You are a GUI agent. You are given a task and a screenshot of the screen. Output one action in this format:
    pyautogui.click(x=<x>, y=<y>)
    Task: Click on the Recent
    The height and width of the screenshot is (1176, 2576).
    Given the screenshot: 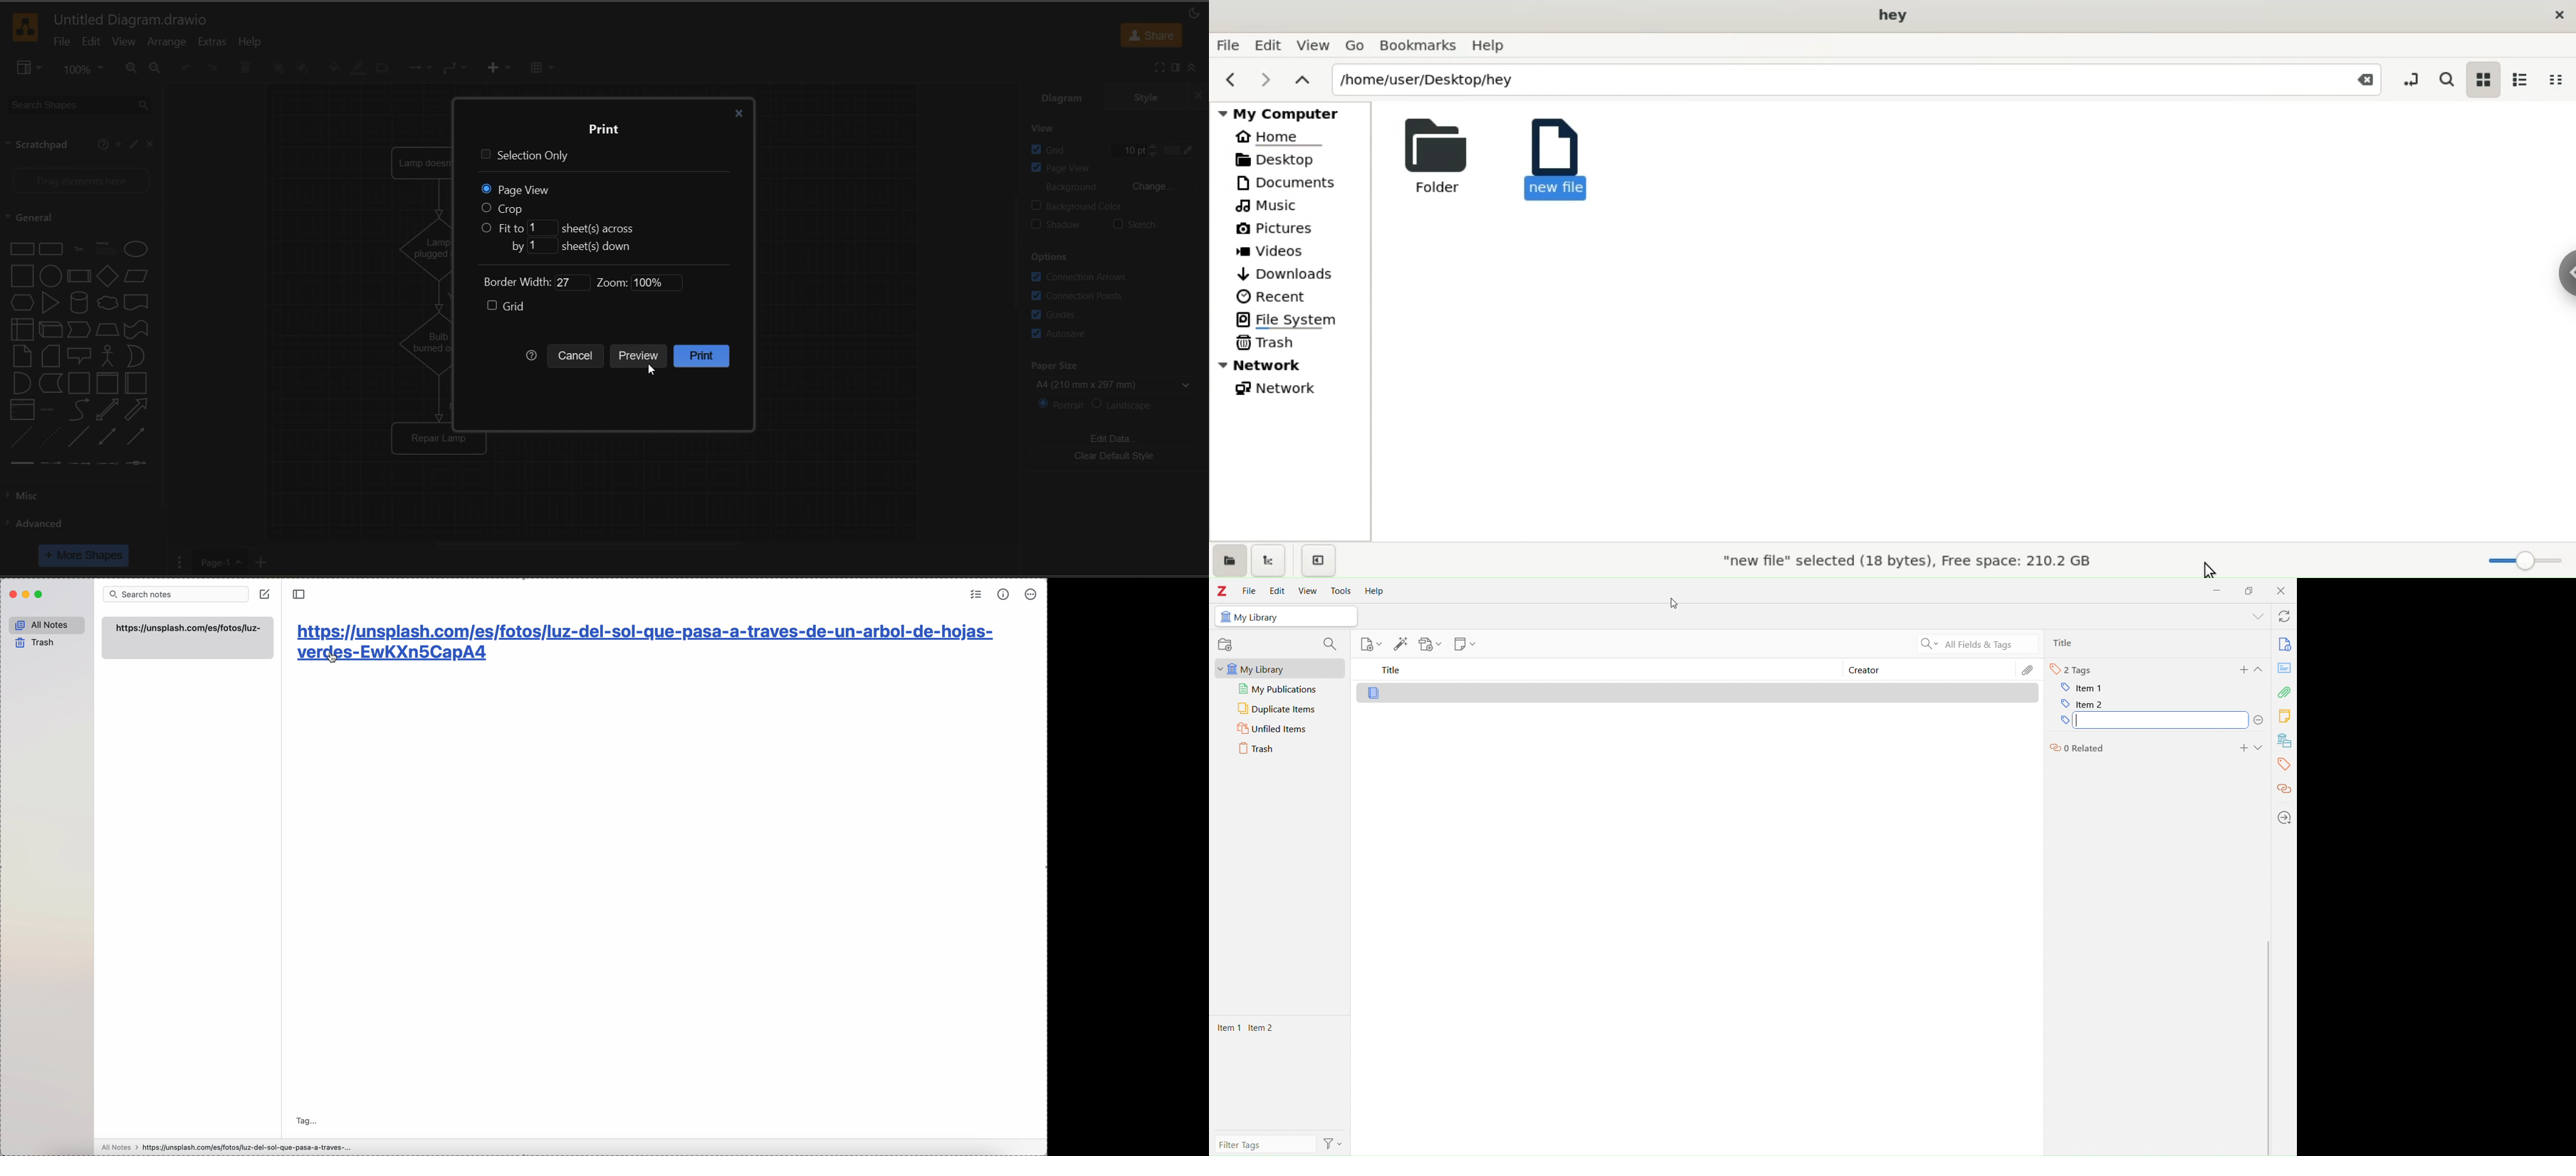 What is the action you would take?
    pyautogui.click(x=1271, y=295)
    